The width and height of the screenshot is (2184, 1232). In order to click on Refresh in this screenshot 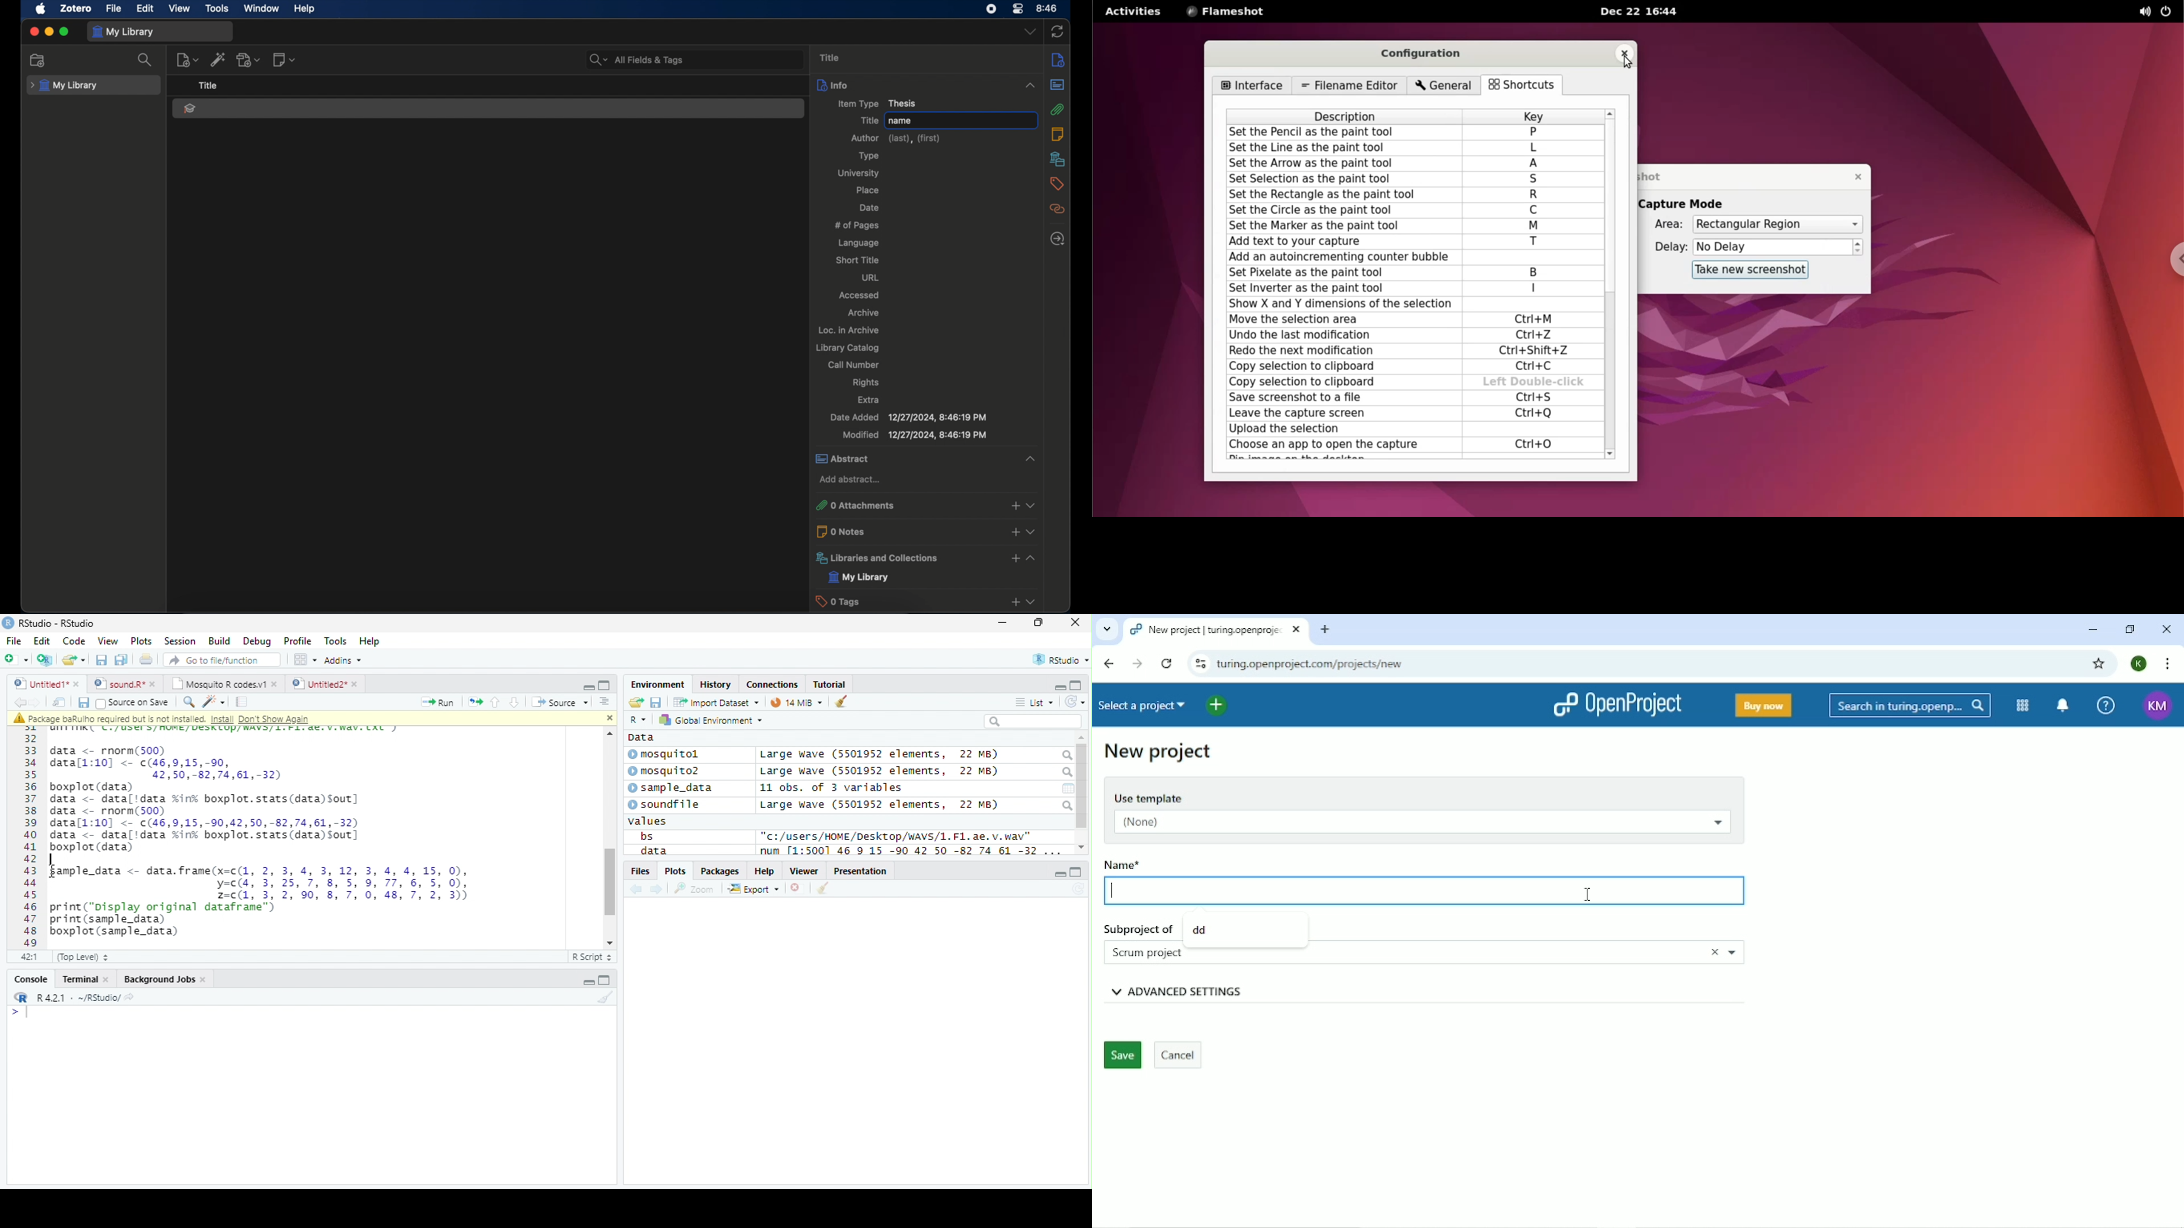, I will do `click(1078, 890)`.